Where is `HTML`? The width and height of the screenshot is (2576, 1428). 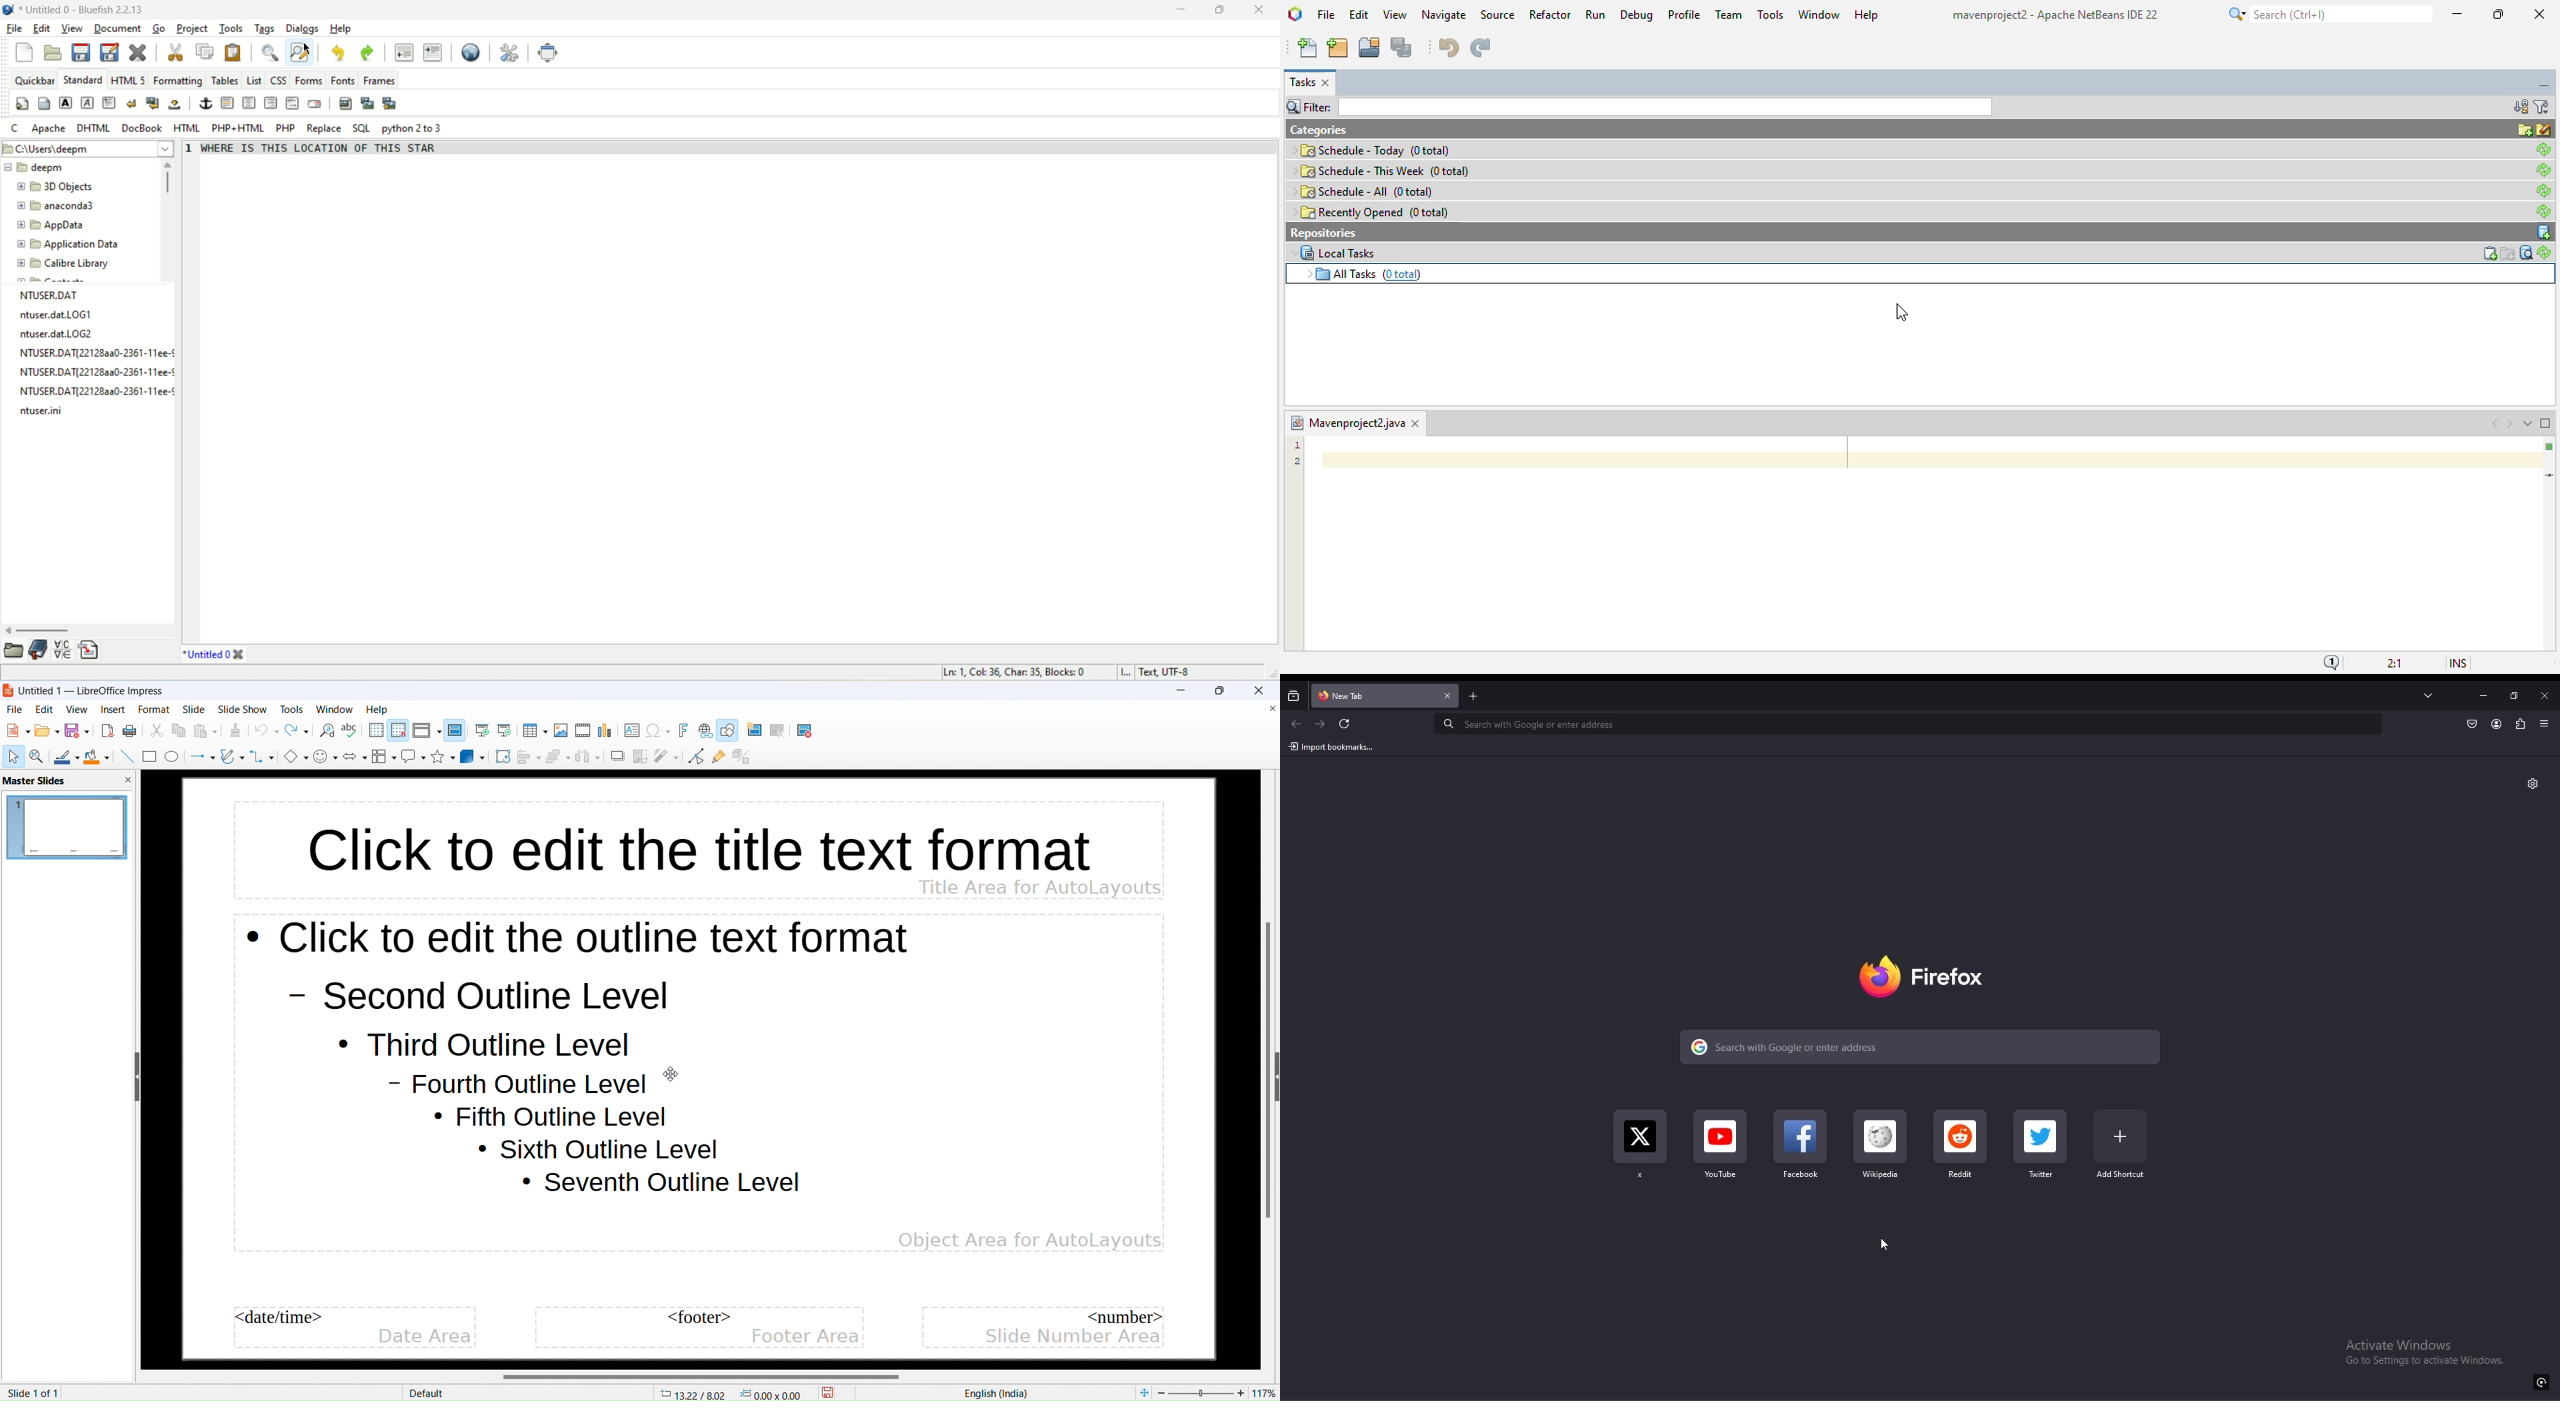 HTML is located at coordinates (189, 128).